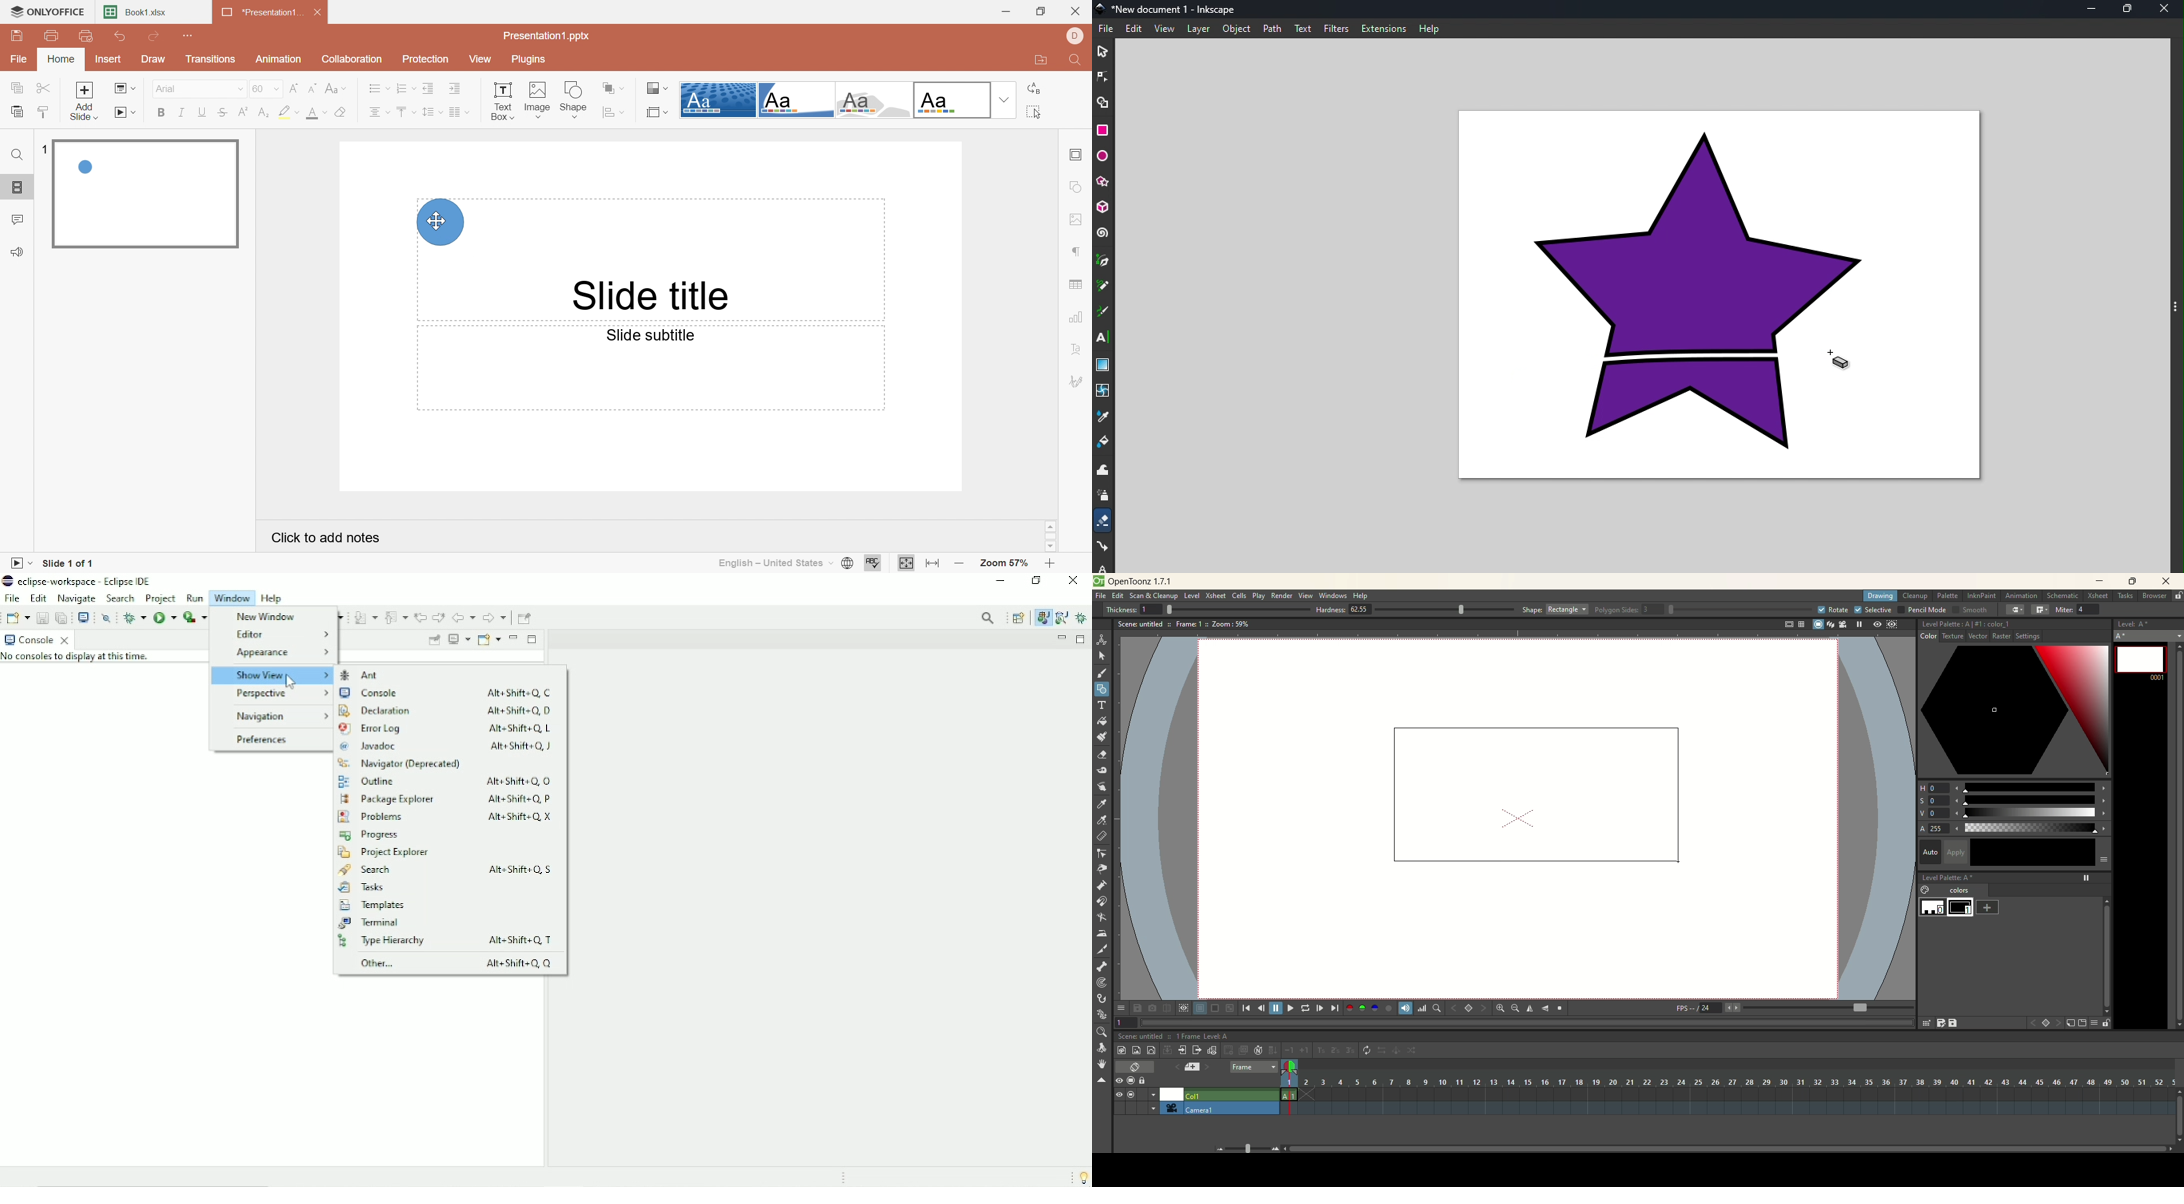 The width and height of the screenshot is (2184, 1204). Describe the element at coordinates (2149, 636) in the screenshot. I see `A+` at that location.